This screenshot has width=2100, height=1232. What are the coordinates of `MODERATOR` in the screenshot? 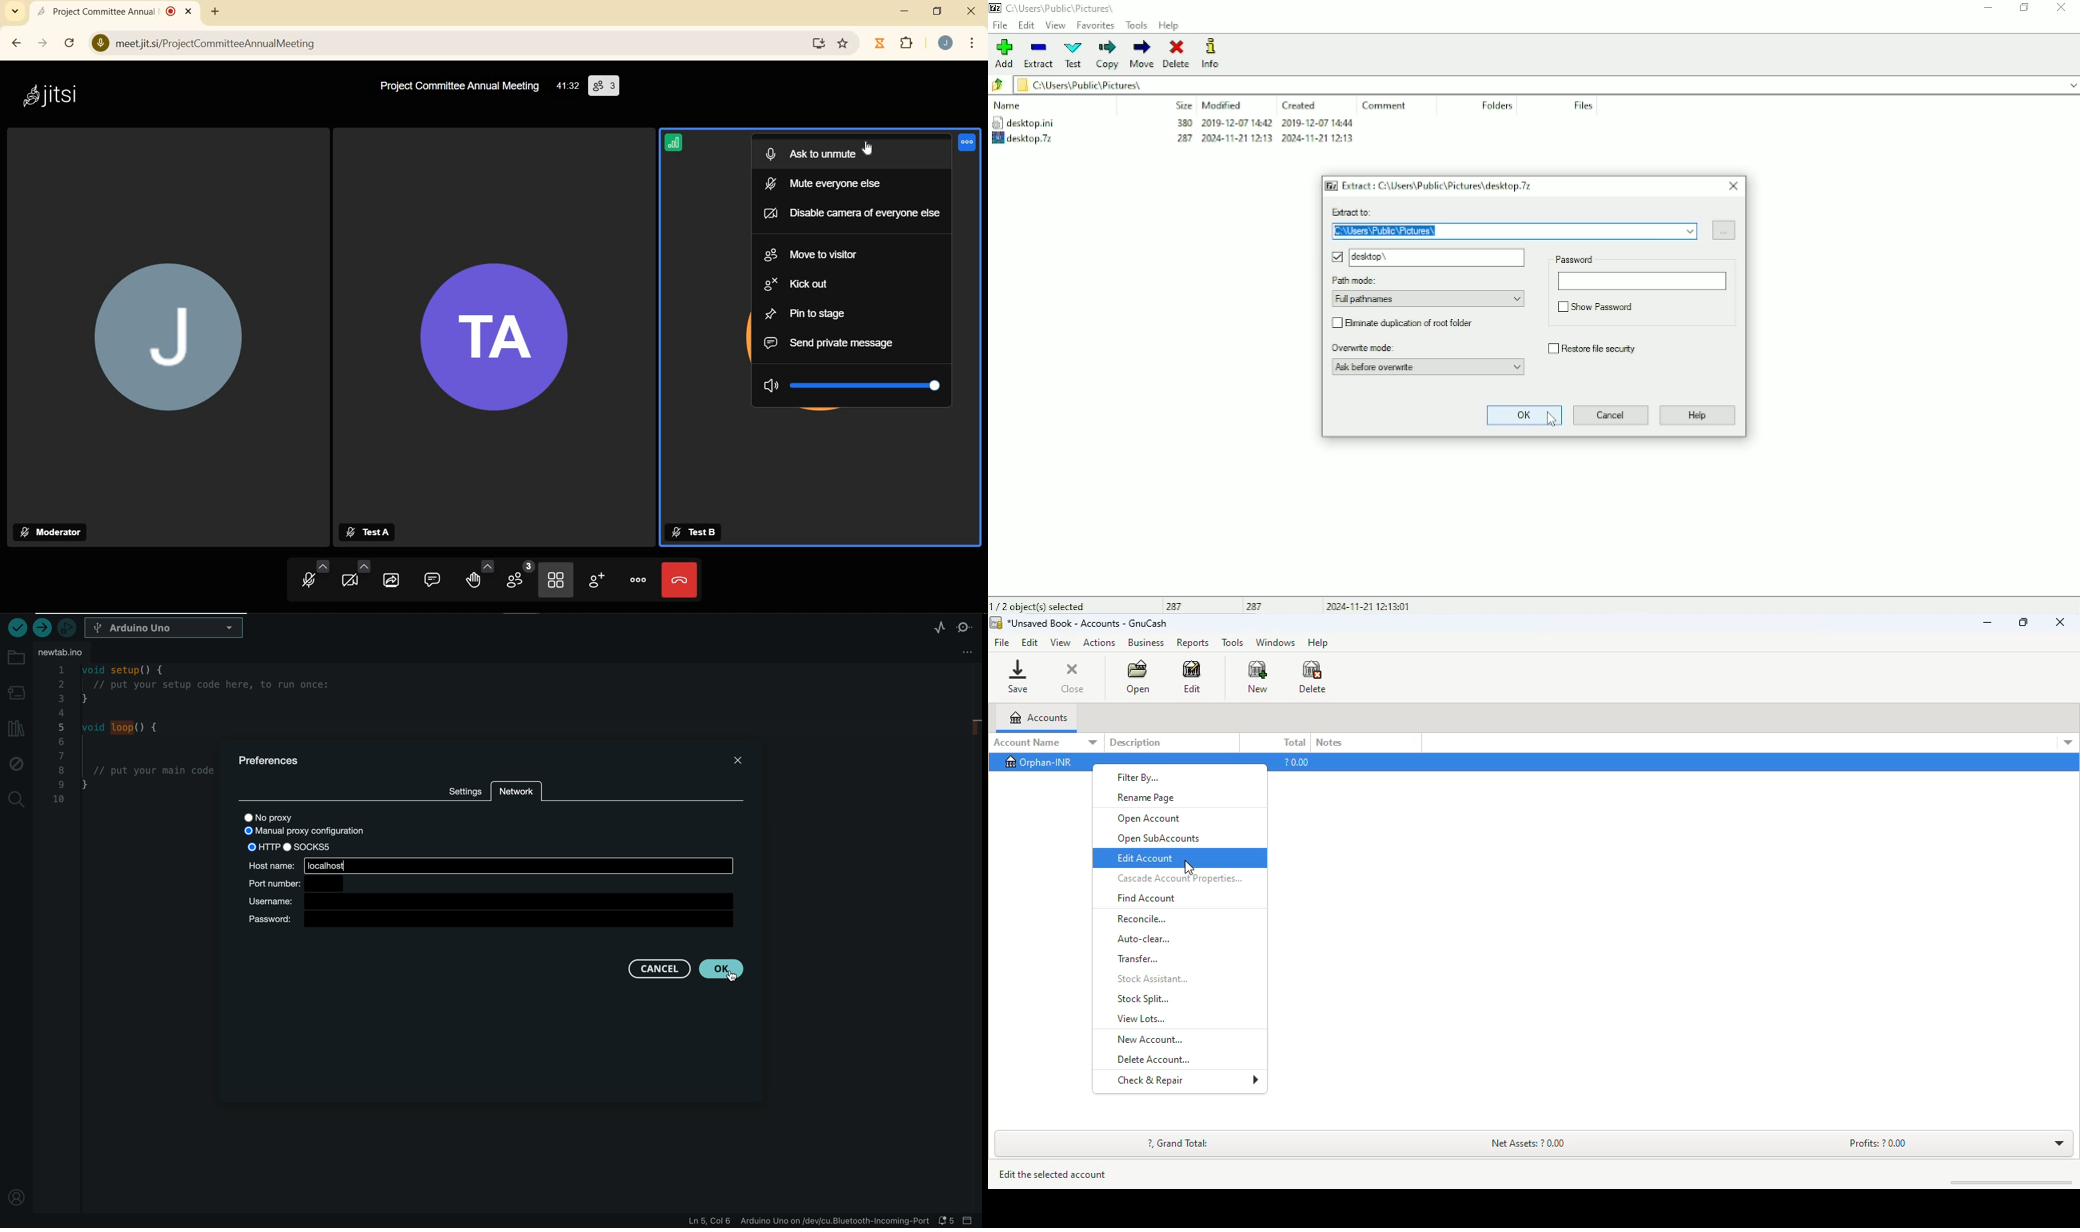 It's located at (52, 532).